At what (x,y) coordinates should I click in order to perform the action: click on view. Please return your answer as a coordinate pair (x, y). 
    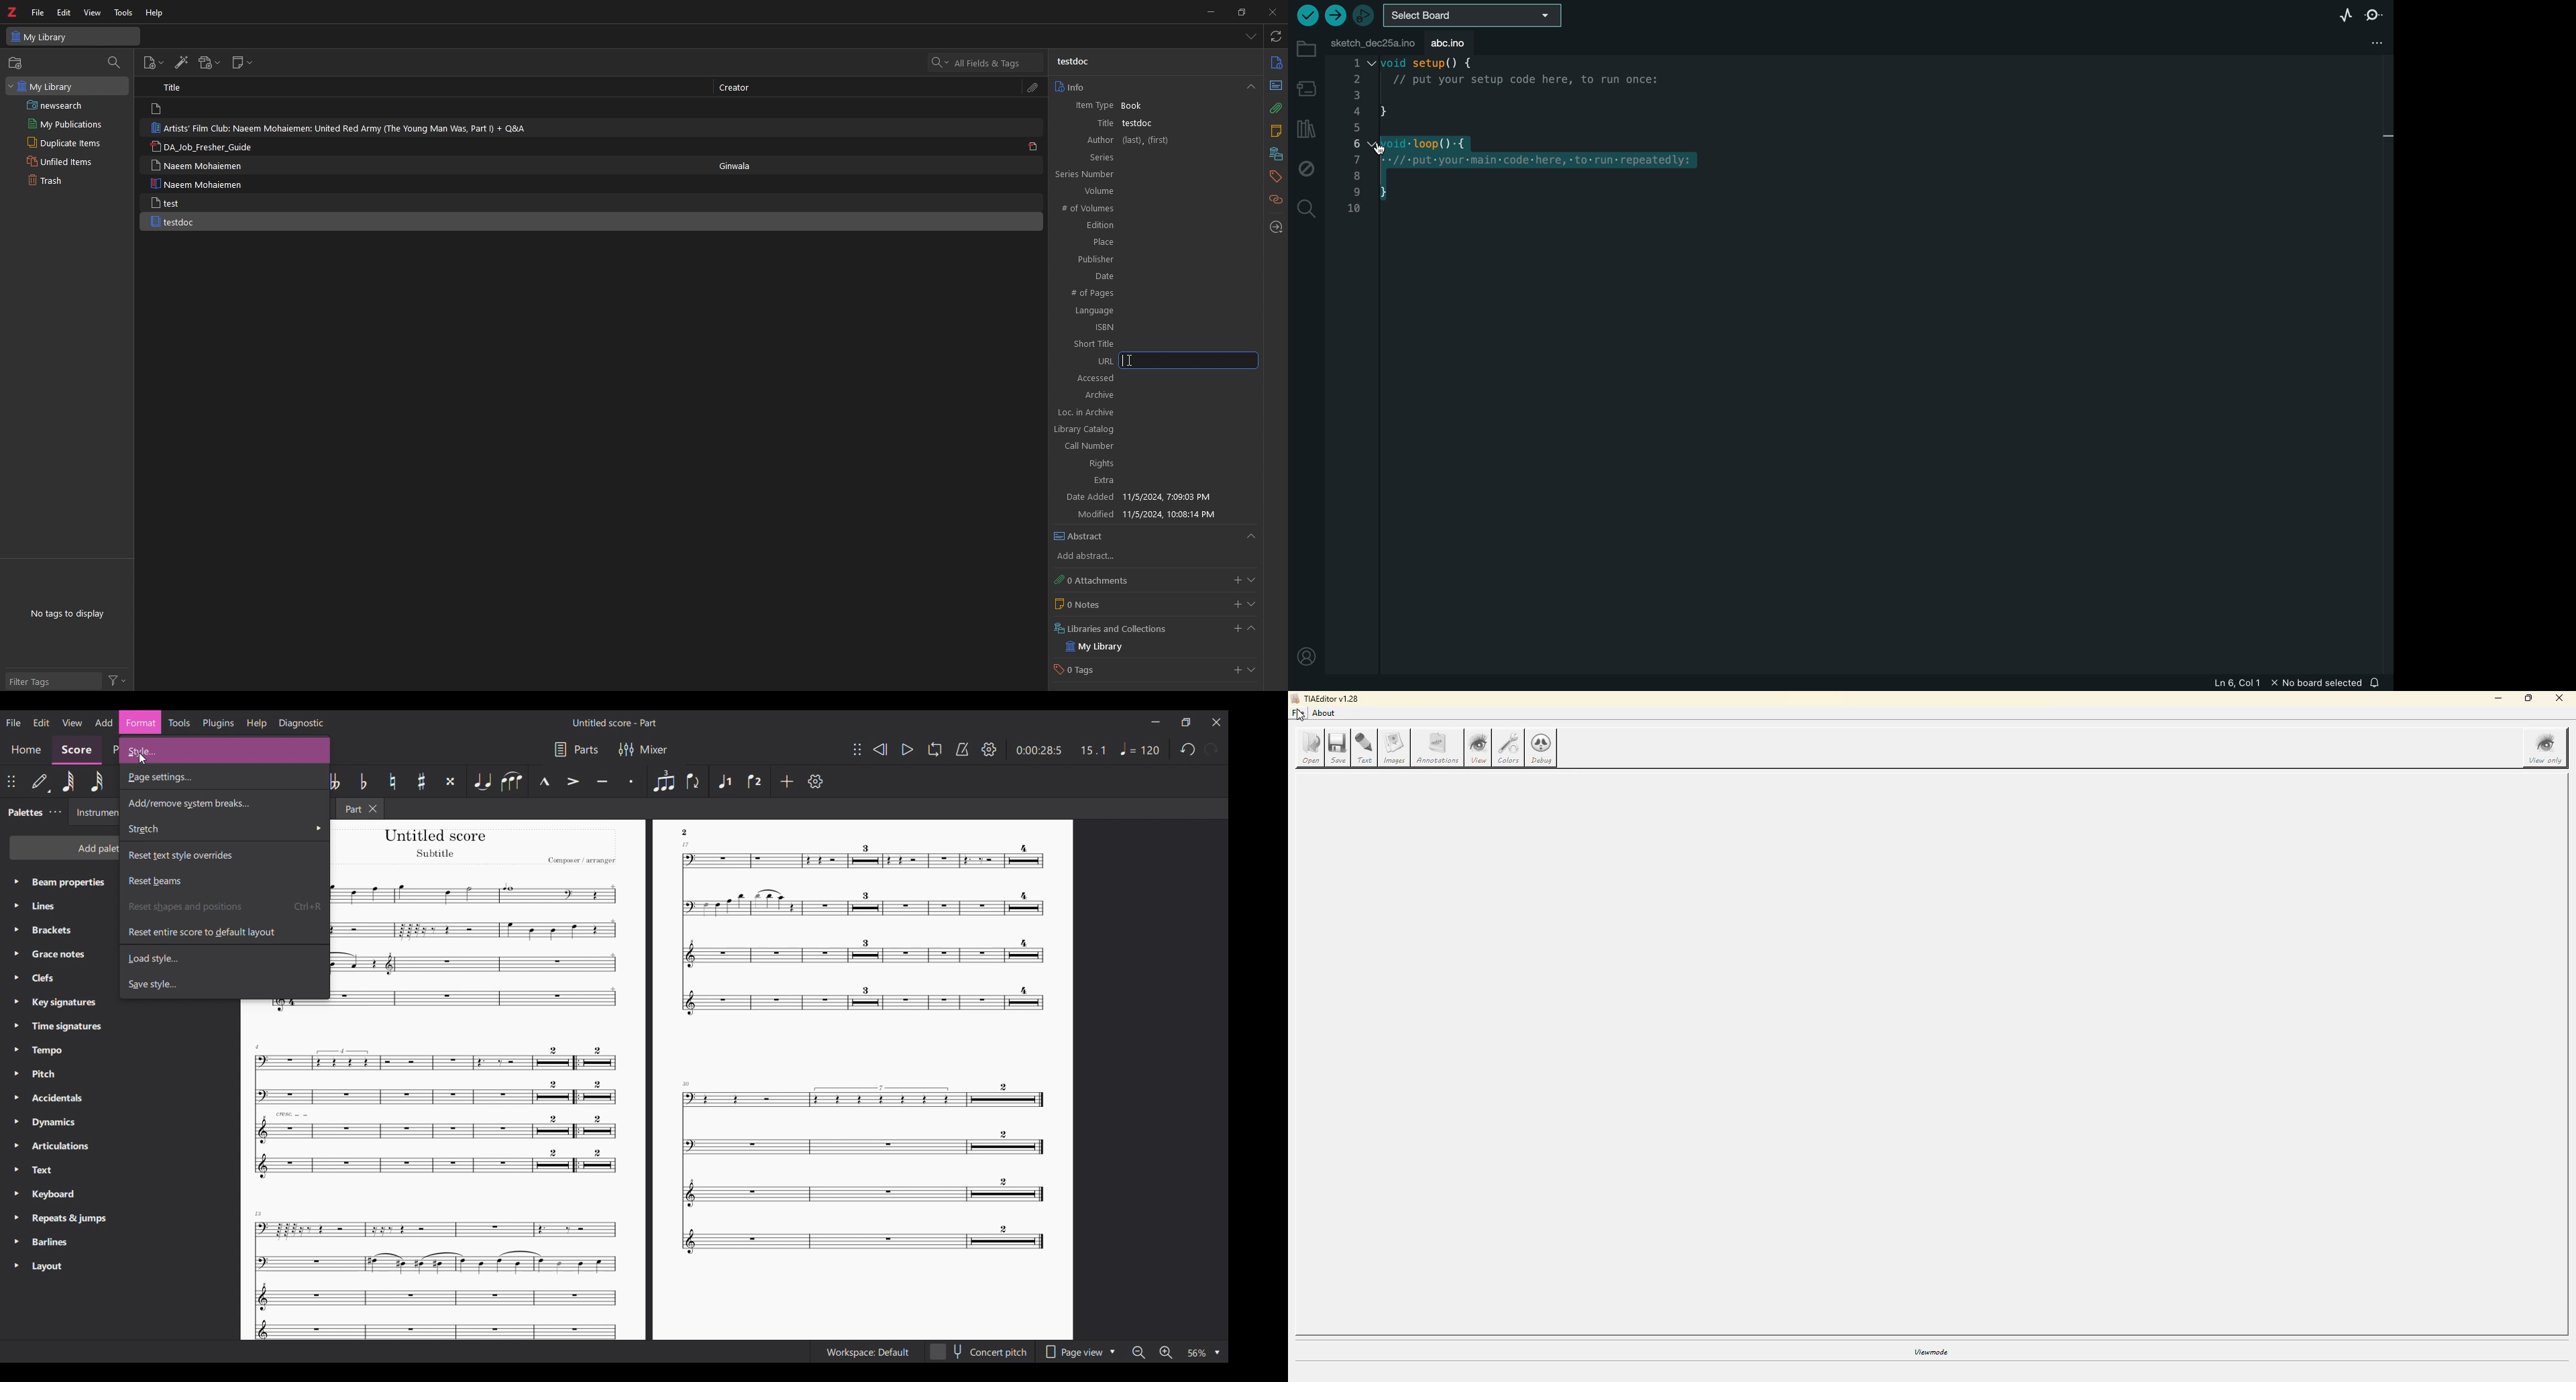
    Looking at the image, I should click on (93, 12).